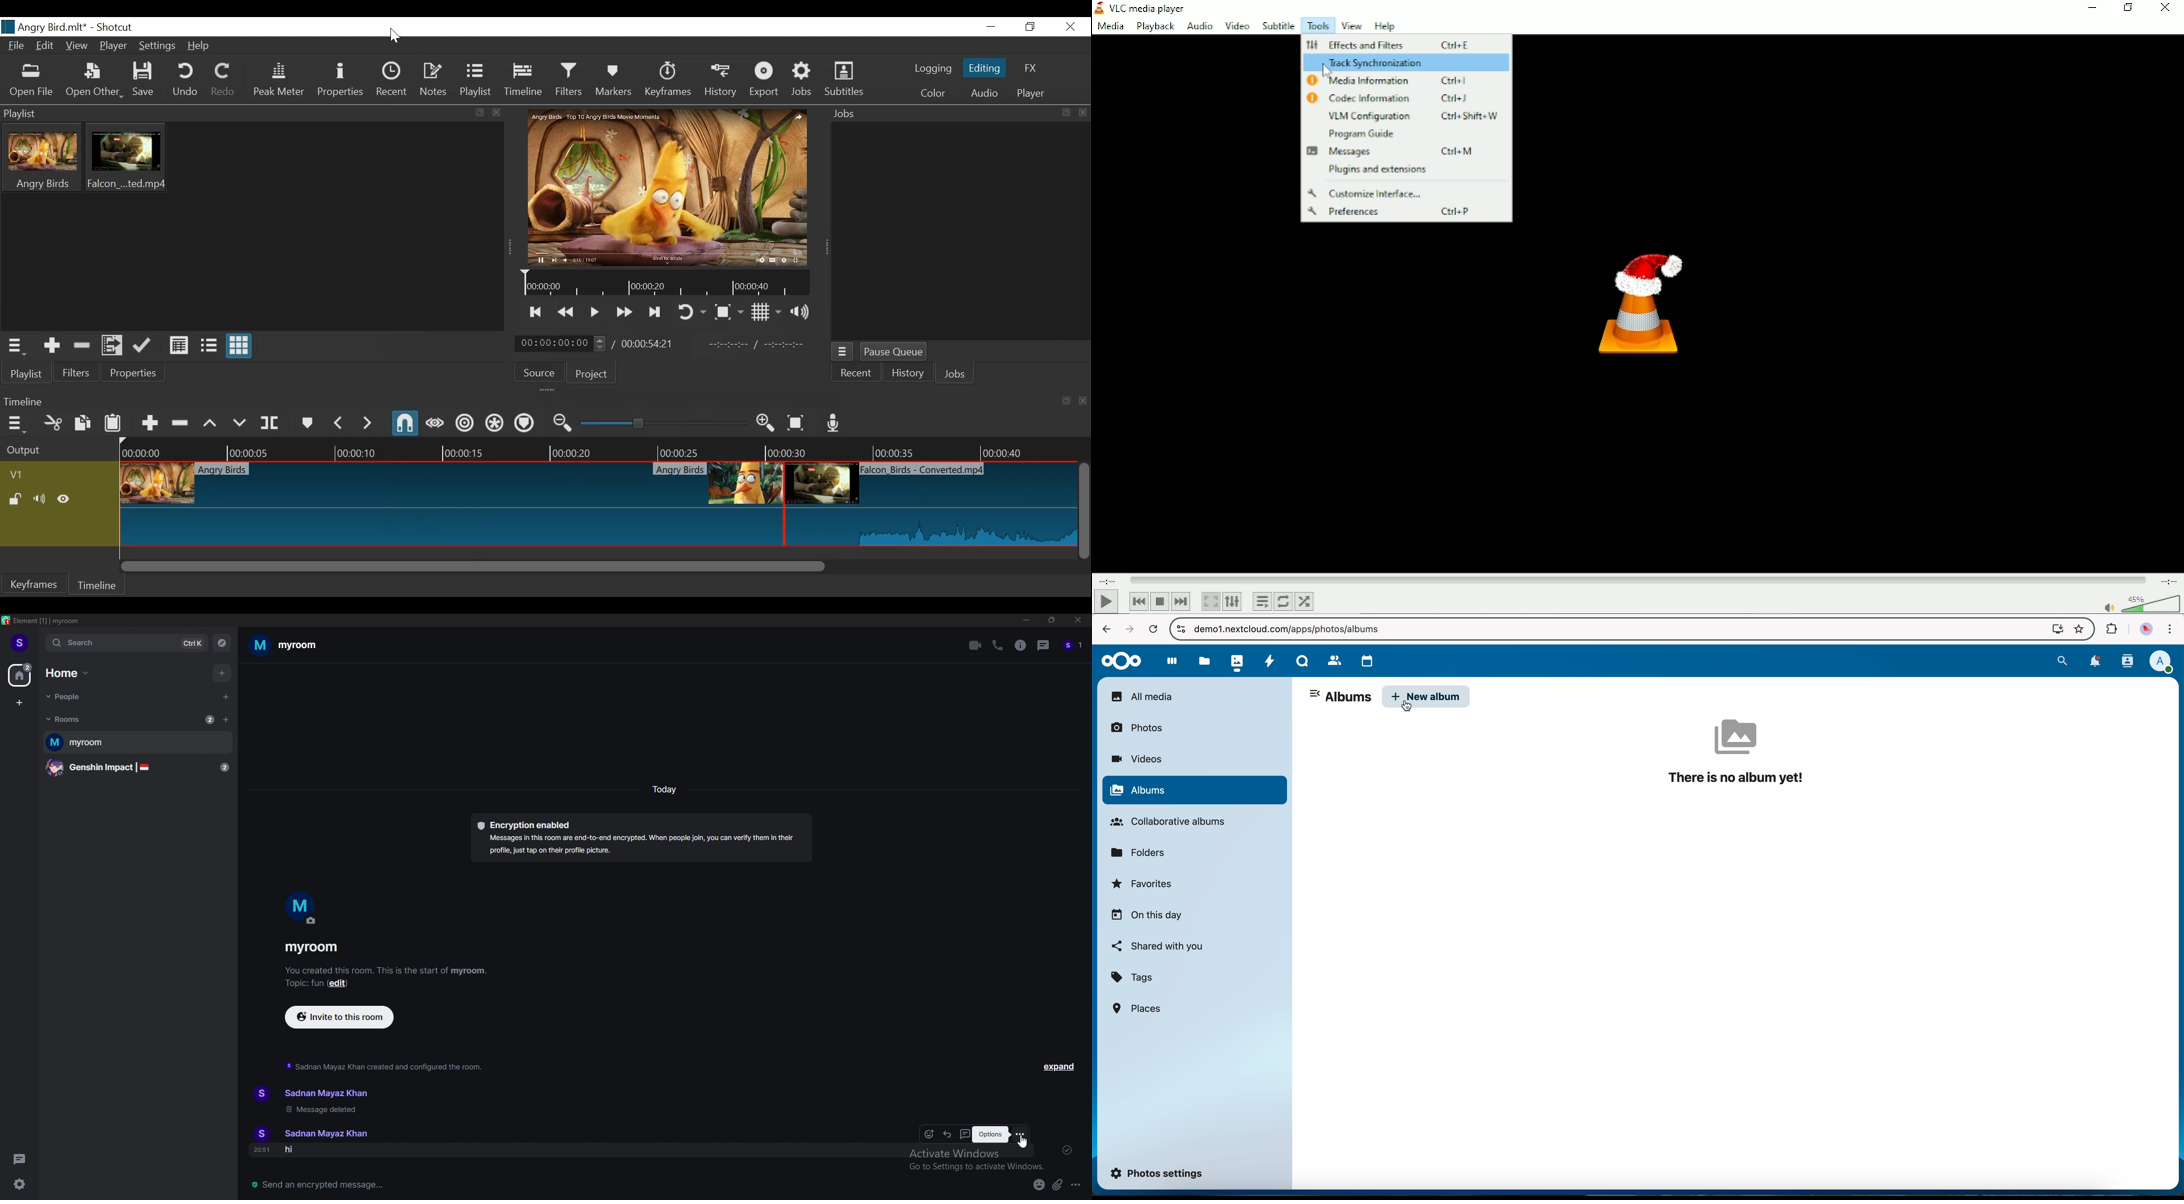  Describe the element at coordinates (1366, 193) in the screenshot. I see `Customize interface` at that location.